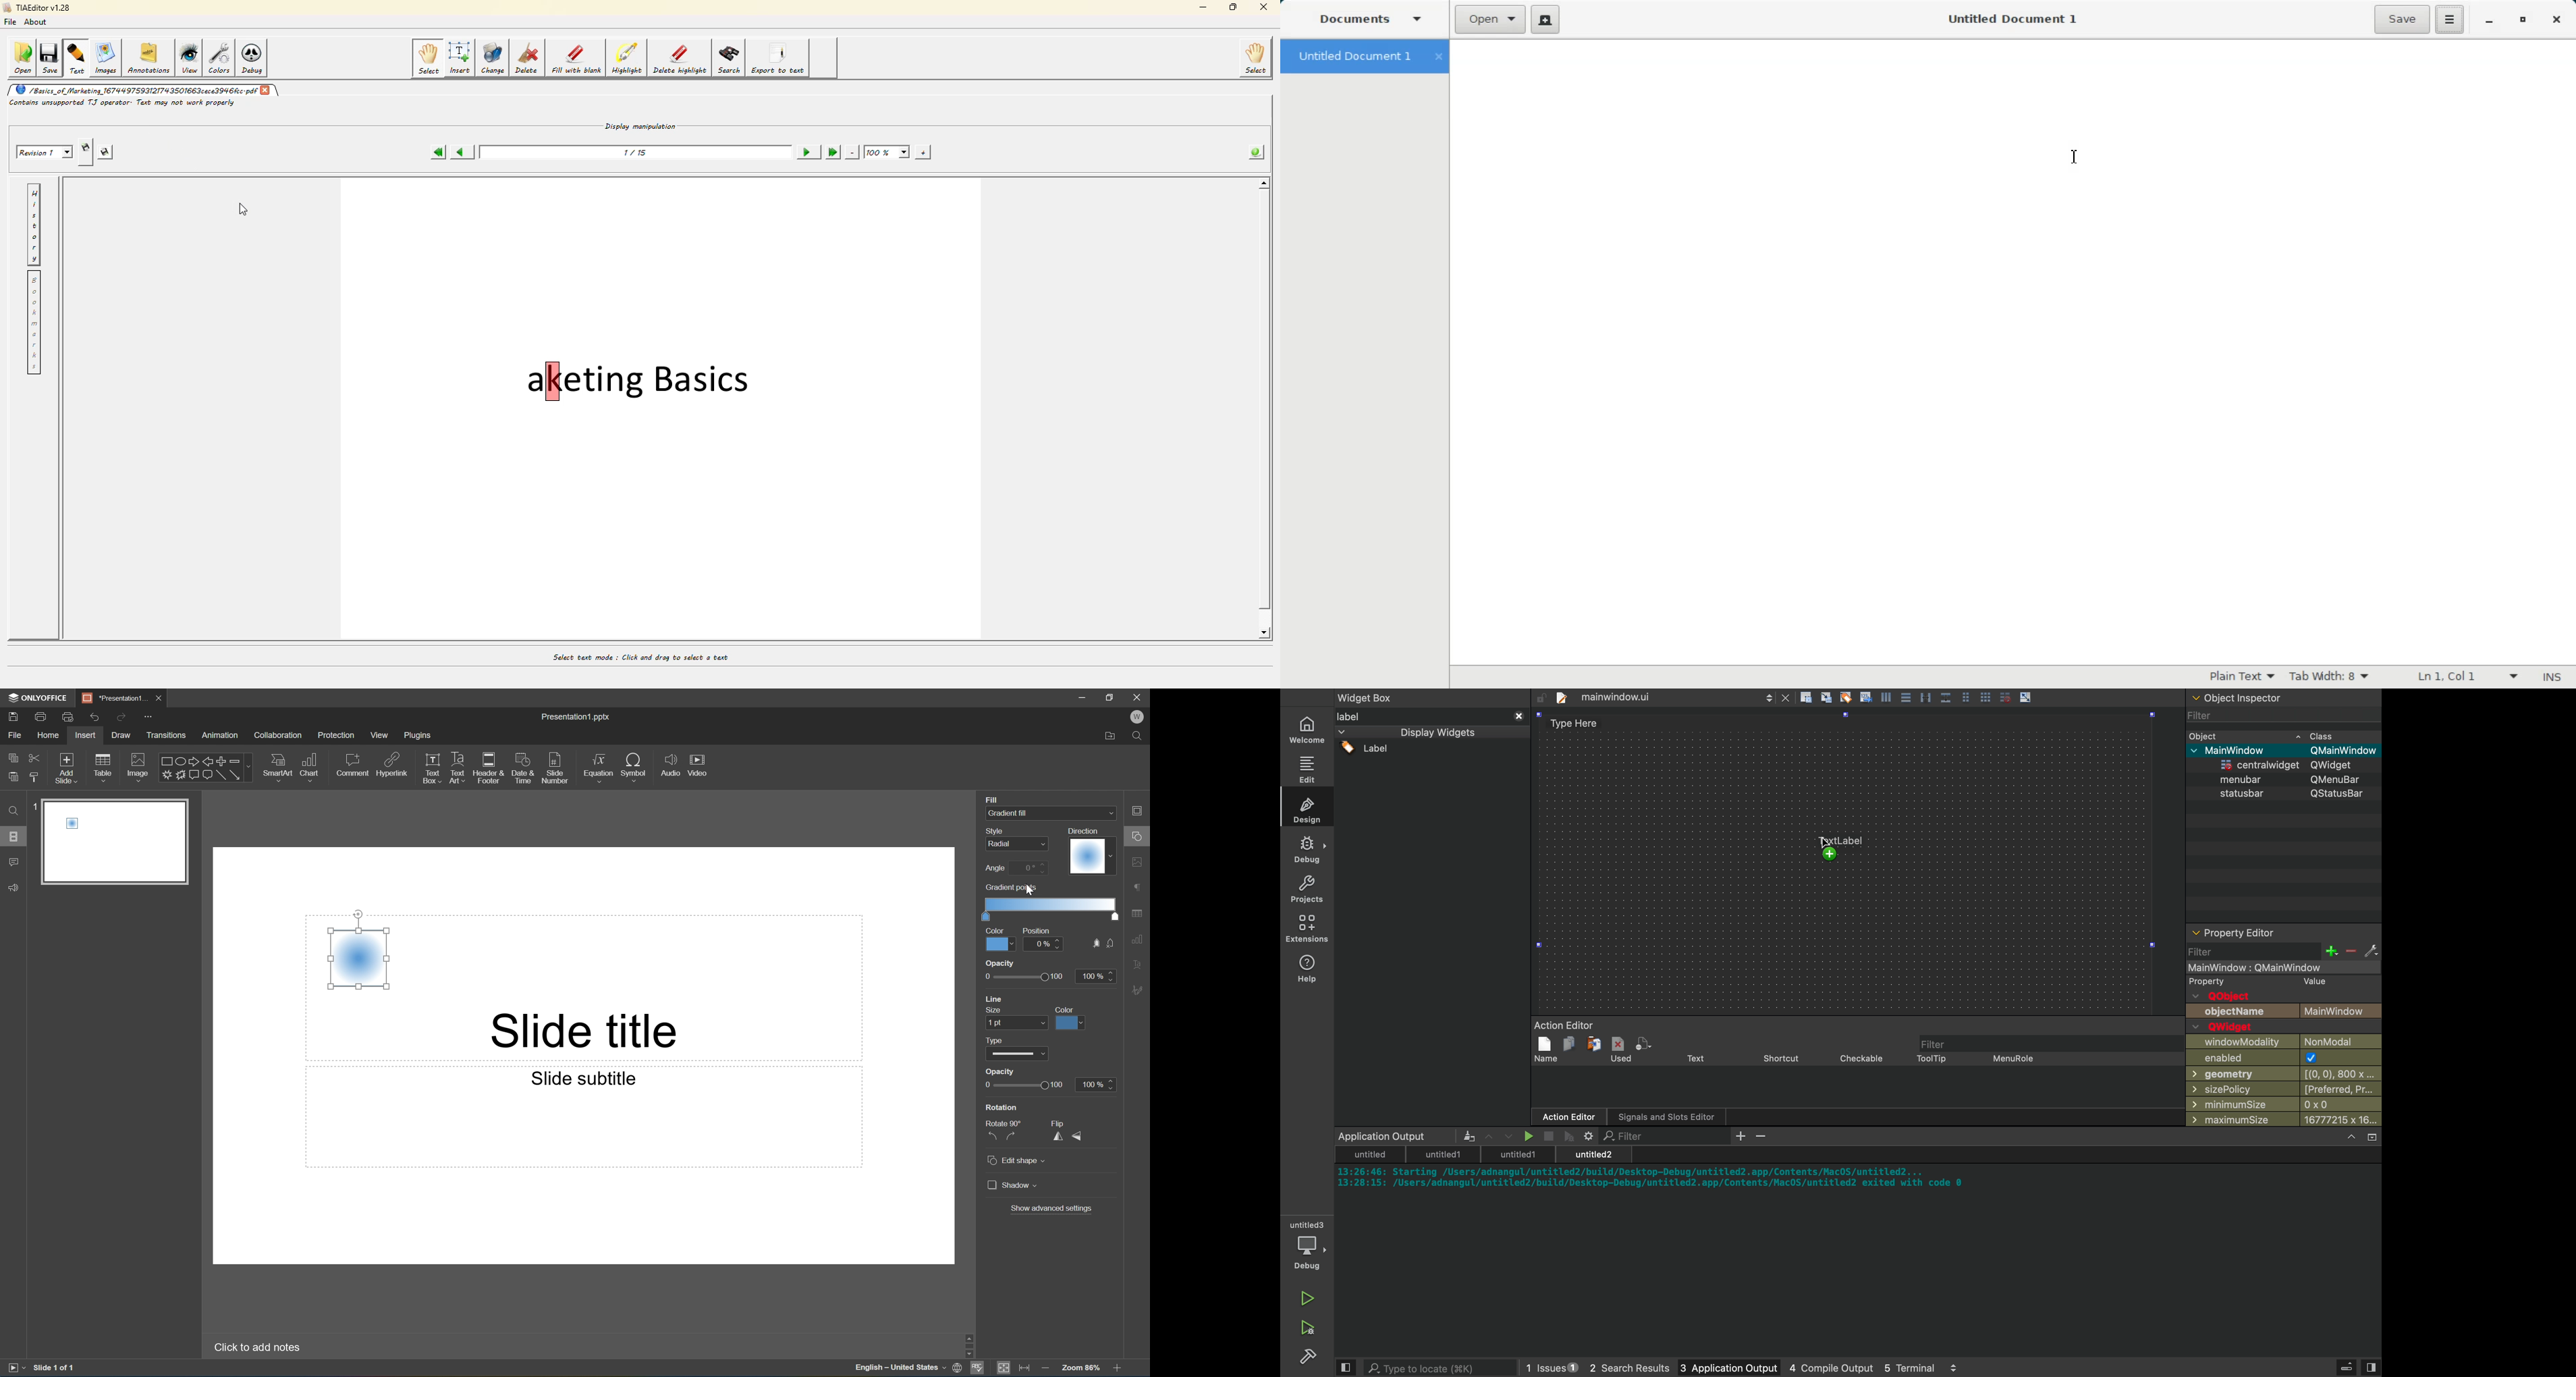 The height and width of the screenshot is (1400, 2576). Describe the element at coordinates (35, 807) in the screenshot. I see `1` at that location.